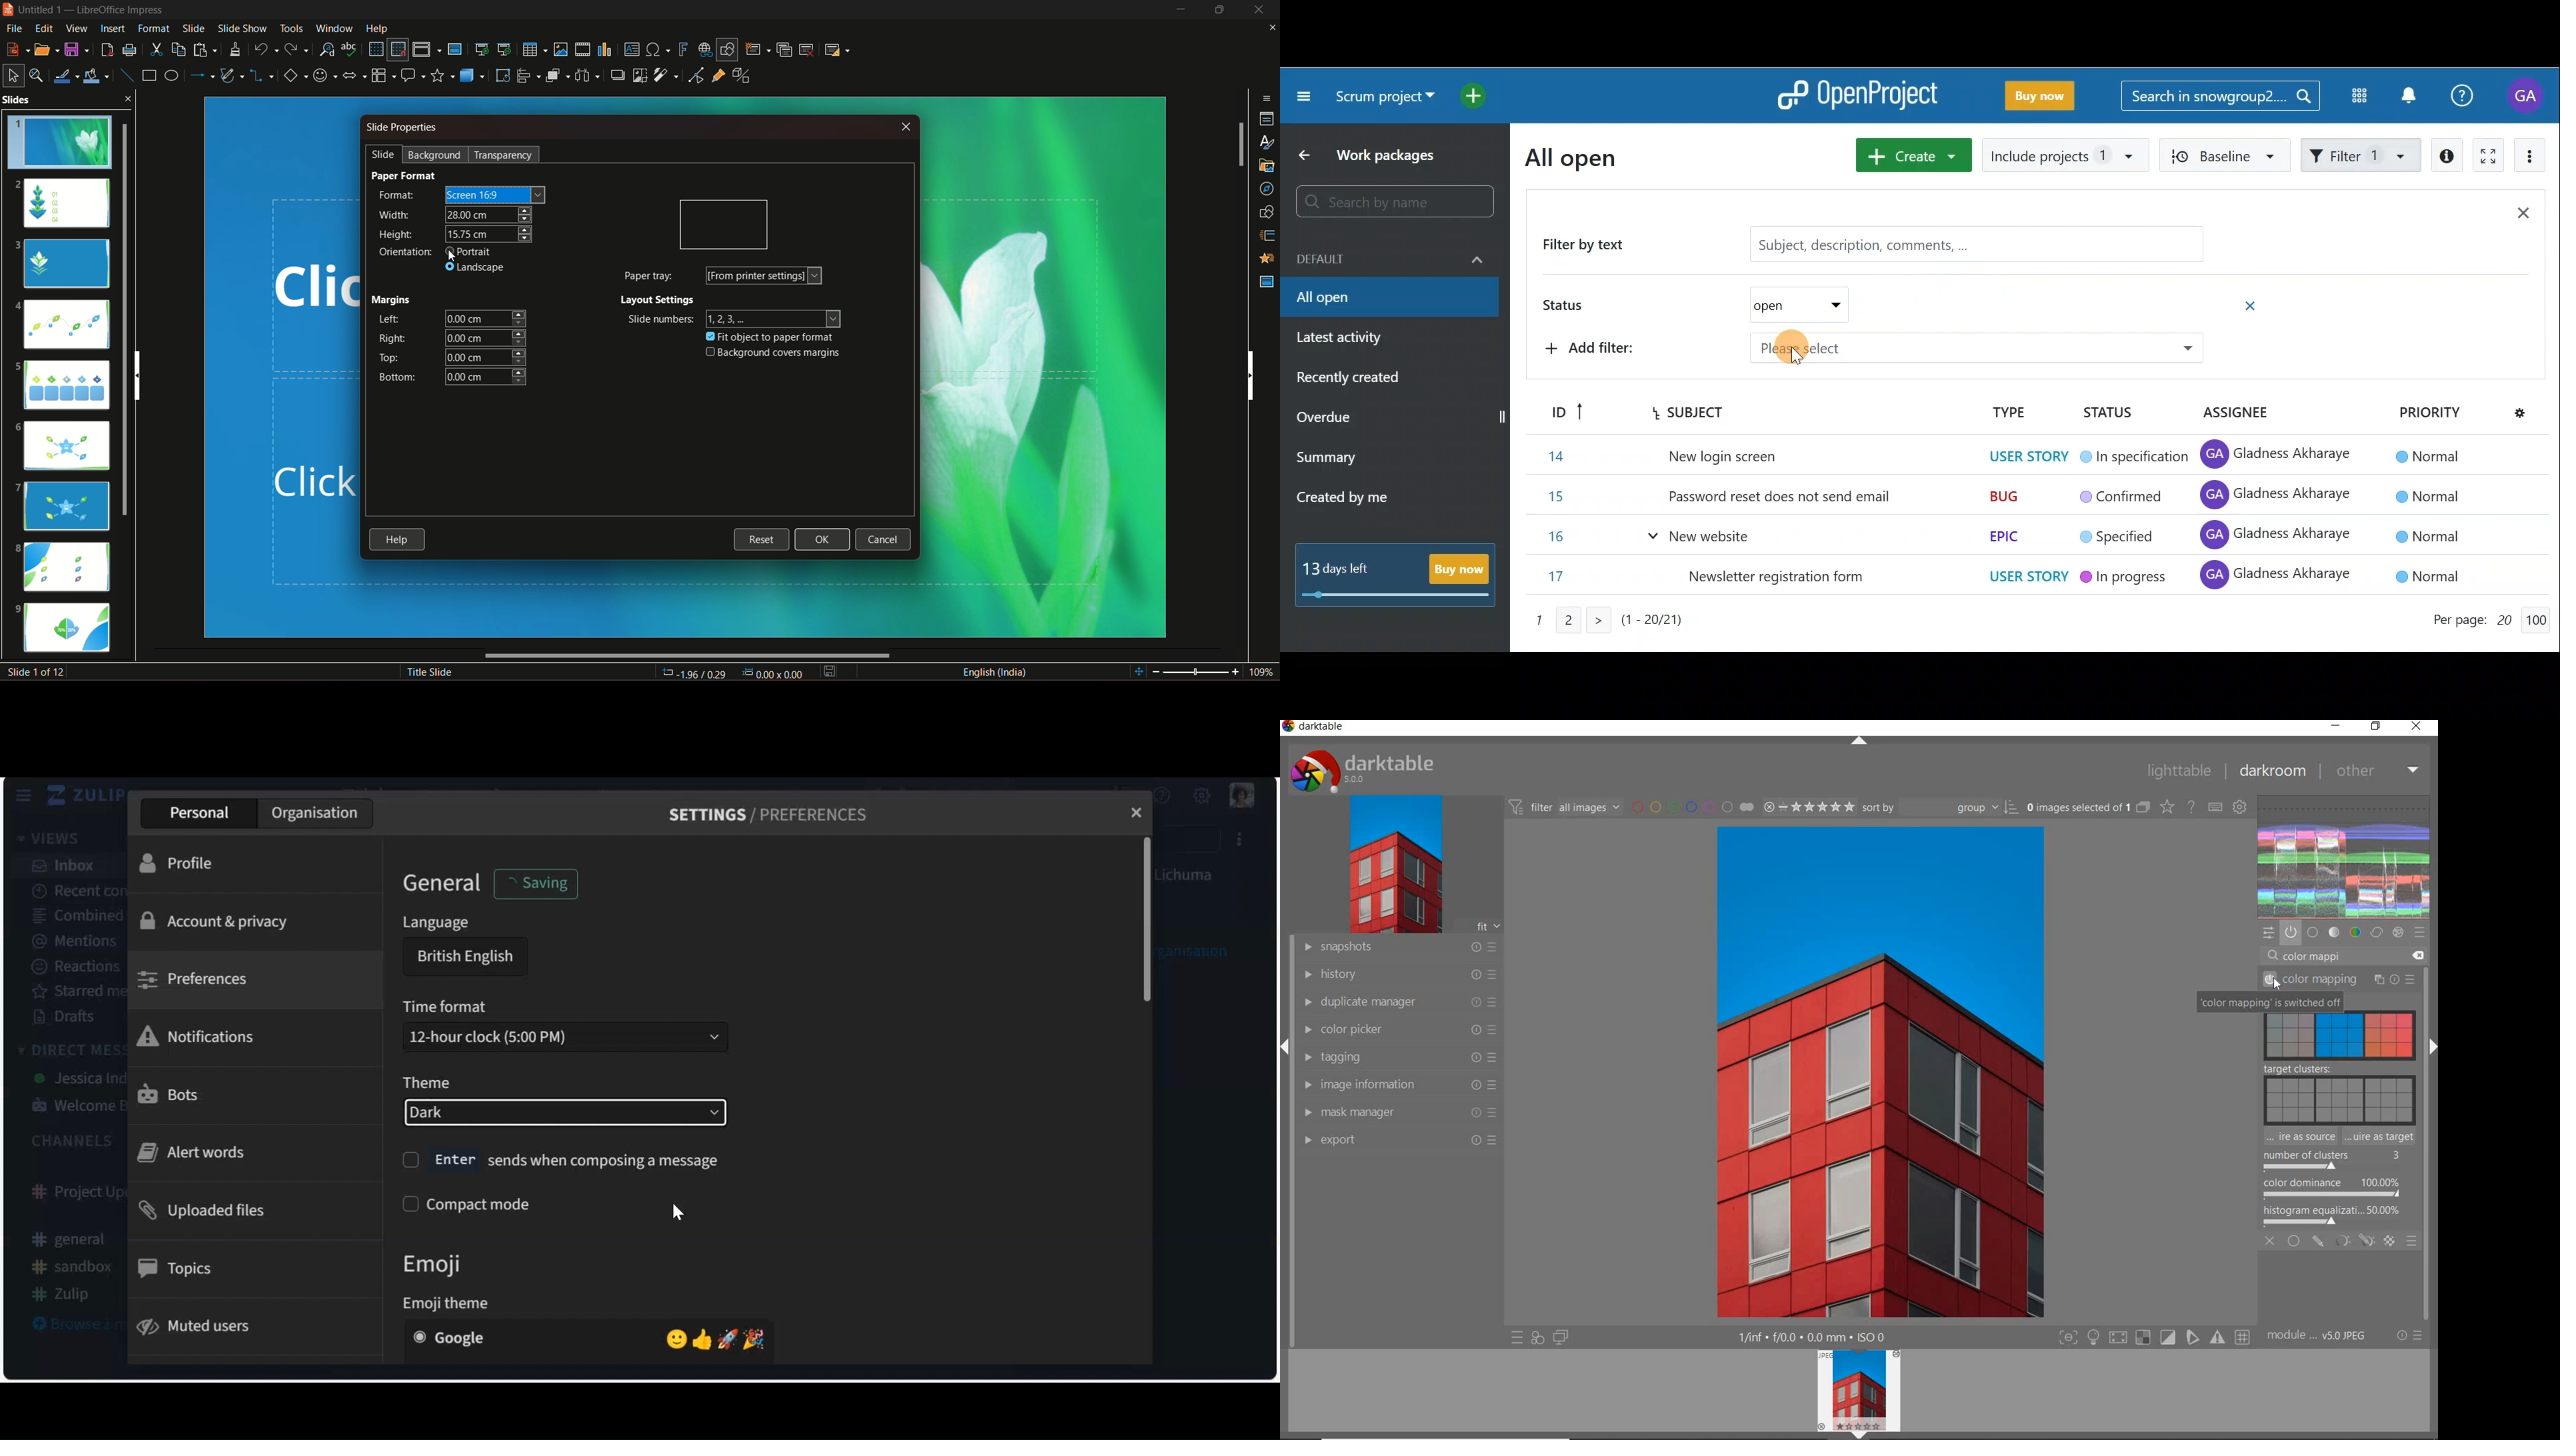  What do you see at coordinates (658, 319) in the screenshot?
I see `slide numbers` at bounding box center [658, 319].